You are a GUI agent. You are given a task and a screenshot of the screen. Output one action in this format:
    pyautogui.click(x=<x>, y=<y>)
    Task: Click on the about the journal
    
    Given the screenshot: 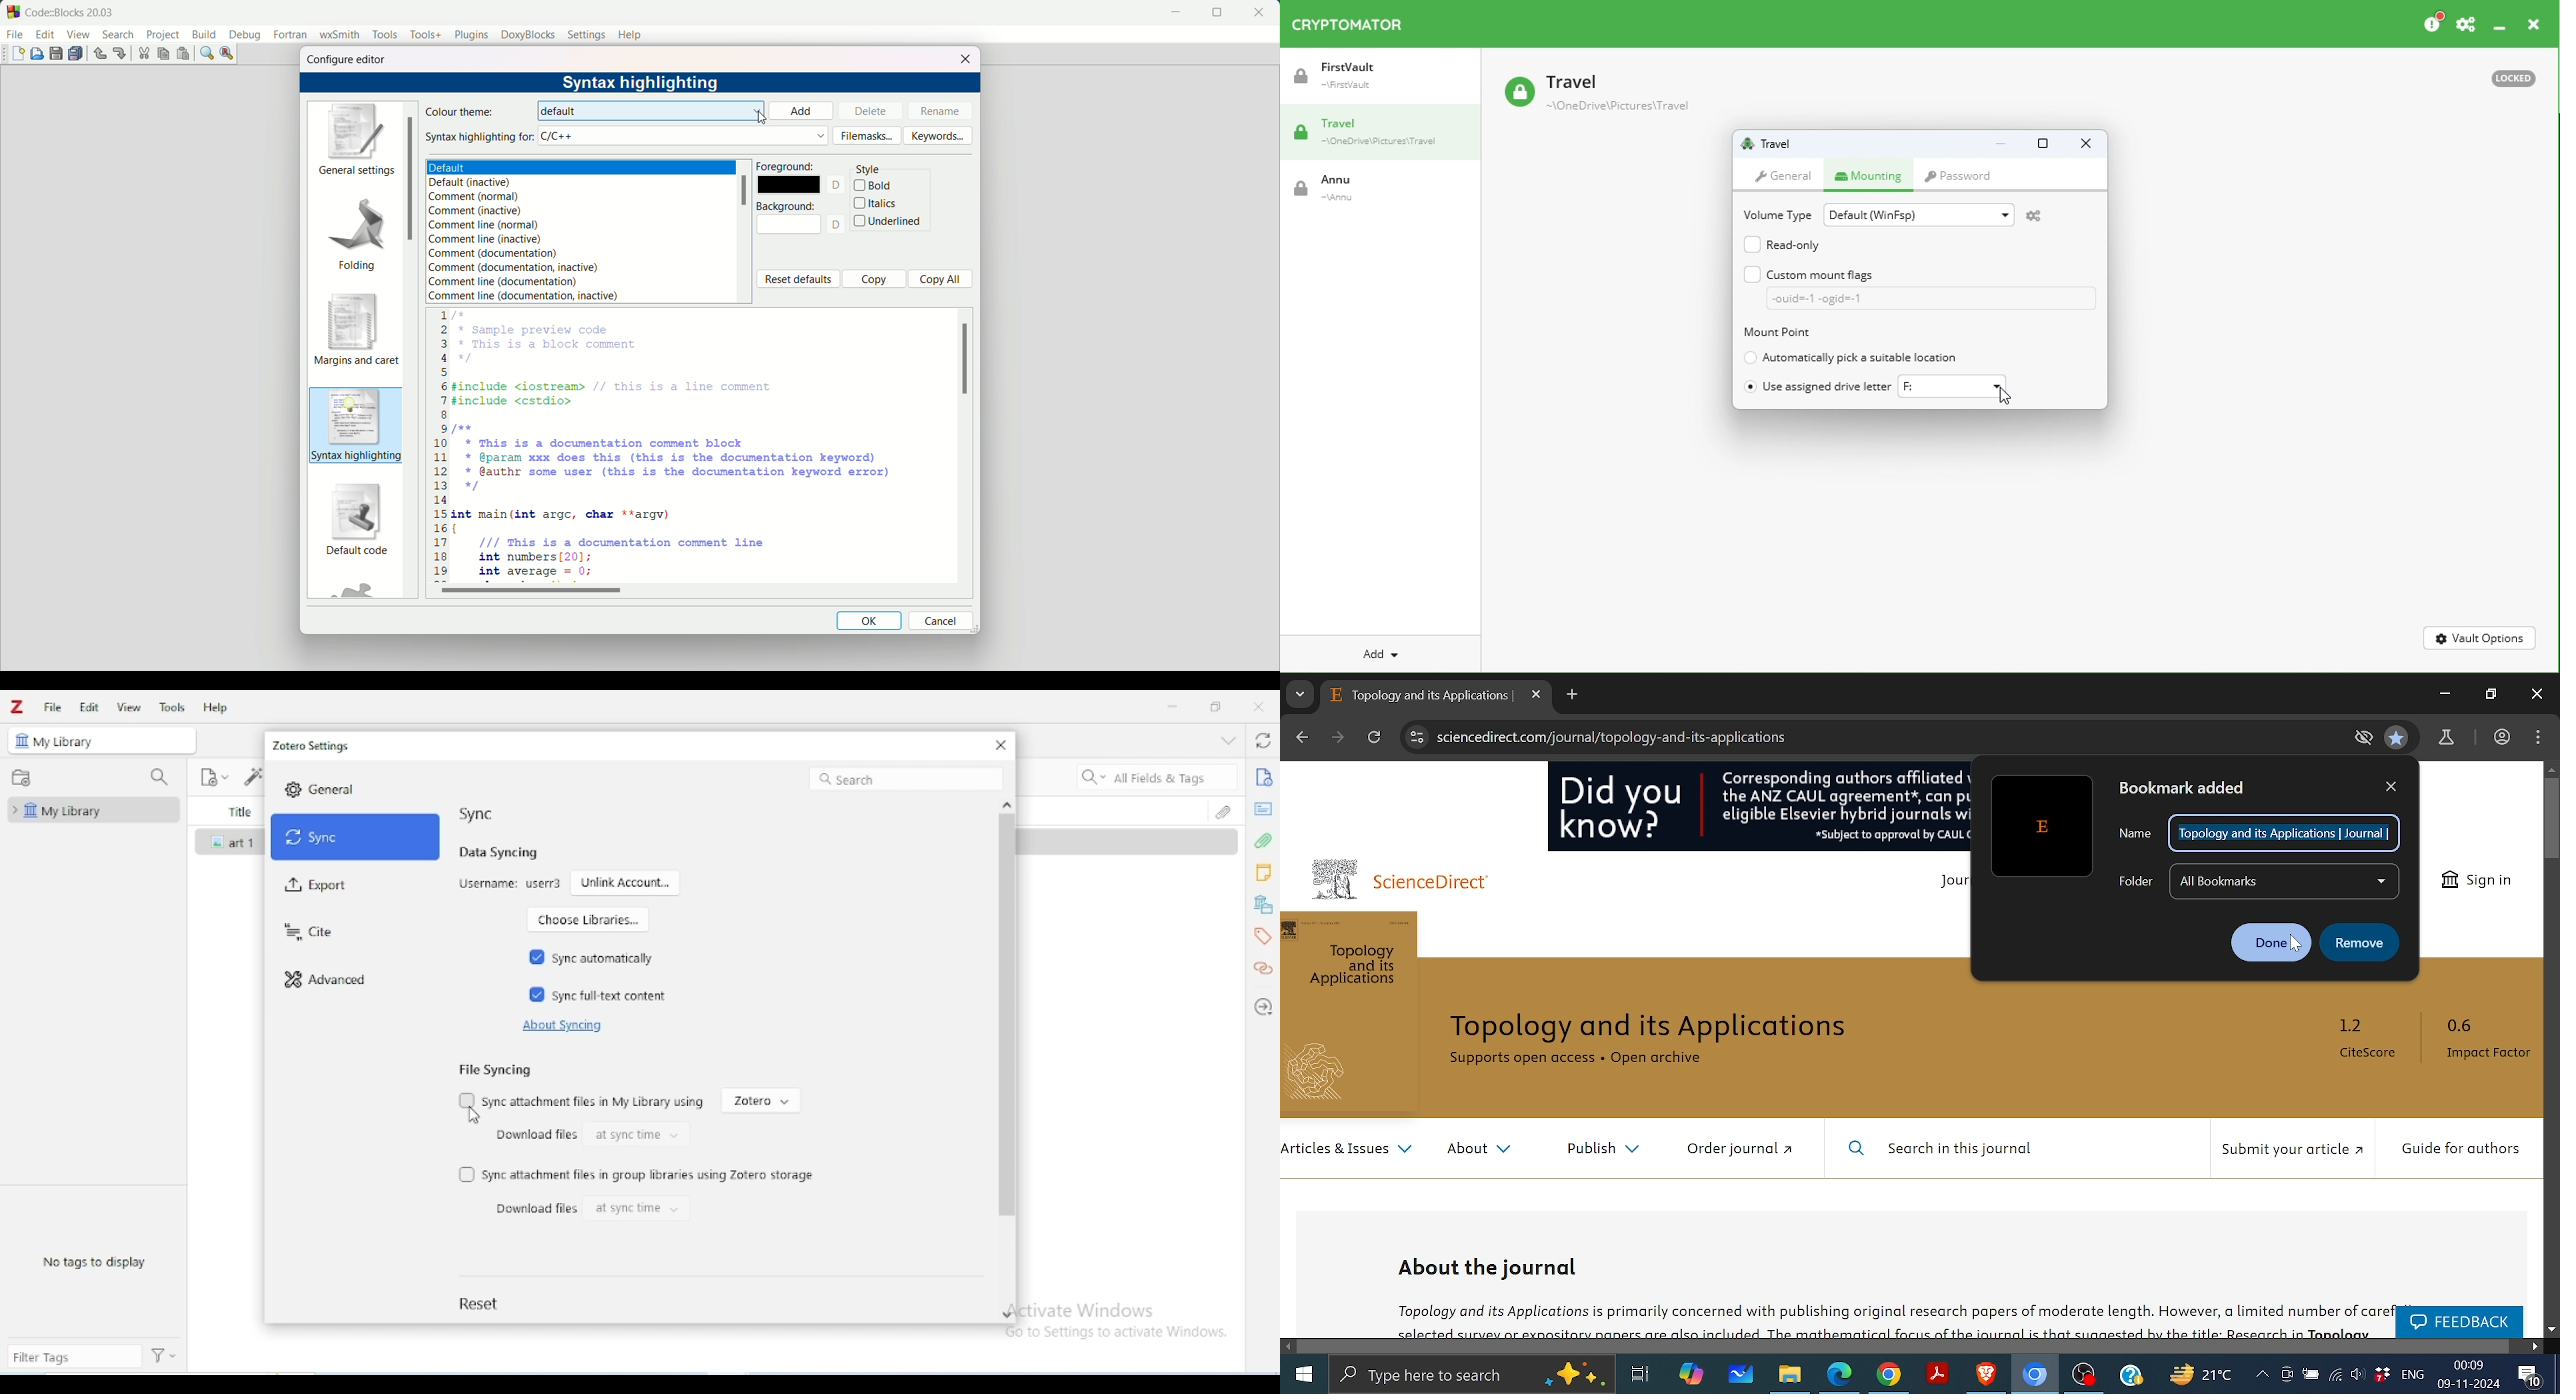 What is the action you would take?
    pyautogui.click(x=1491, y=1266)
    